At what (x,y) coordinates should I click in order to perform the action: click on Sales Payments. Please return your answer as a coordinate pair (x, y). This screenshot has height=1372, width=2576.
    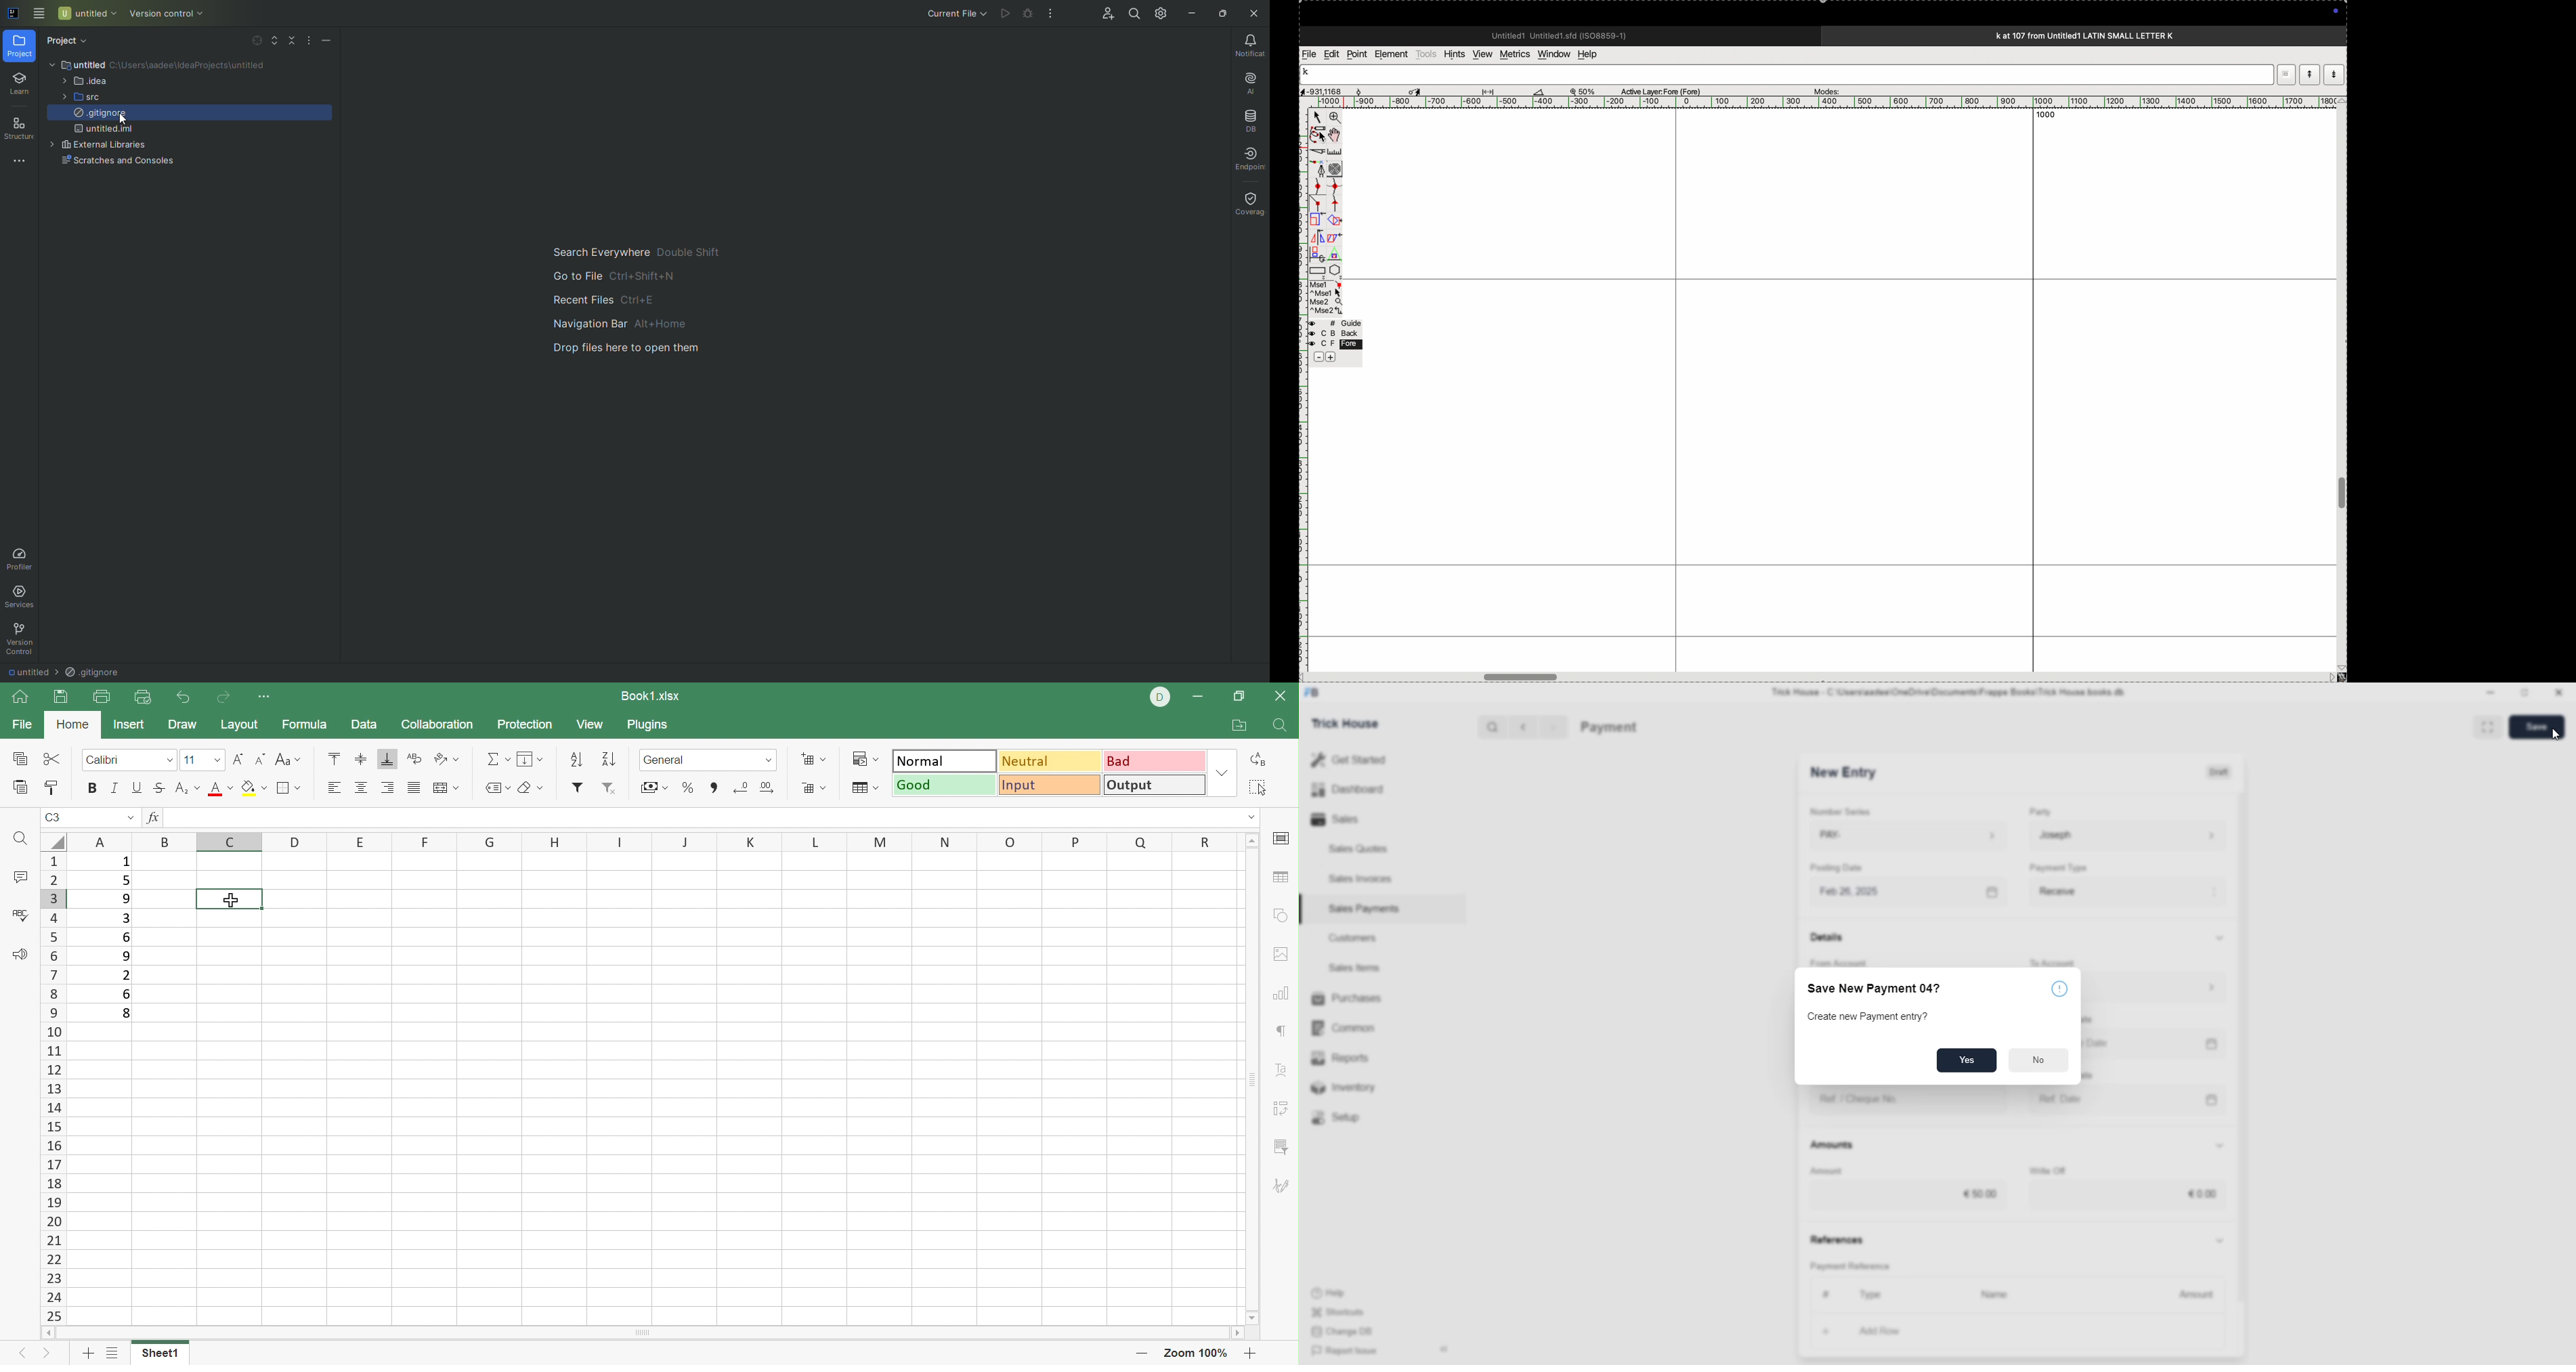
    Looking at the image, I should click on (1366, 909).